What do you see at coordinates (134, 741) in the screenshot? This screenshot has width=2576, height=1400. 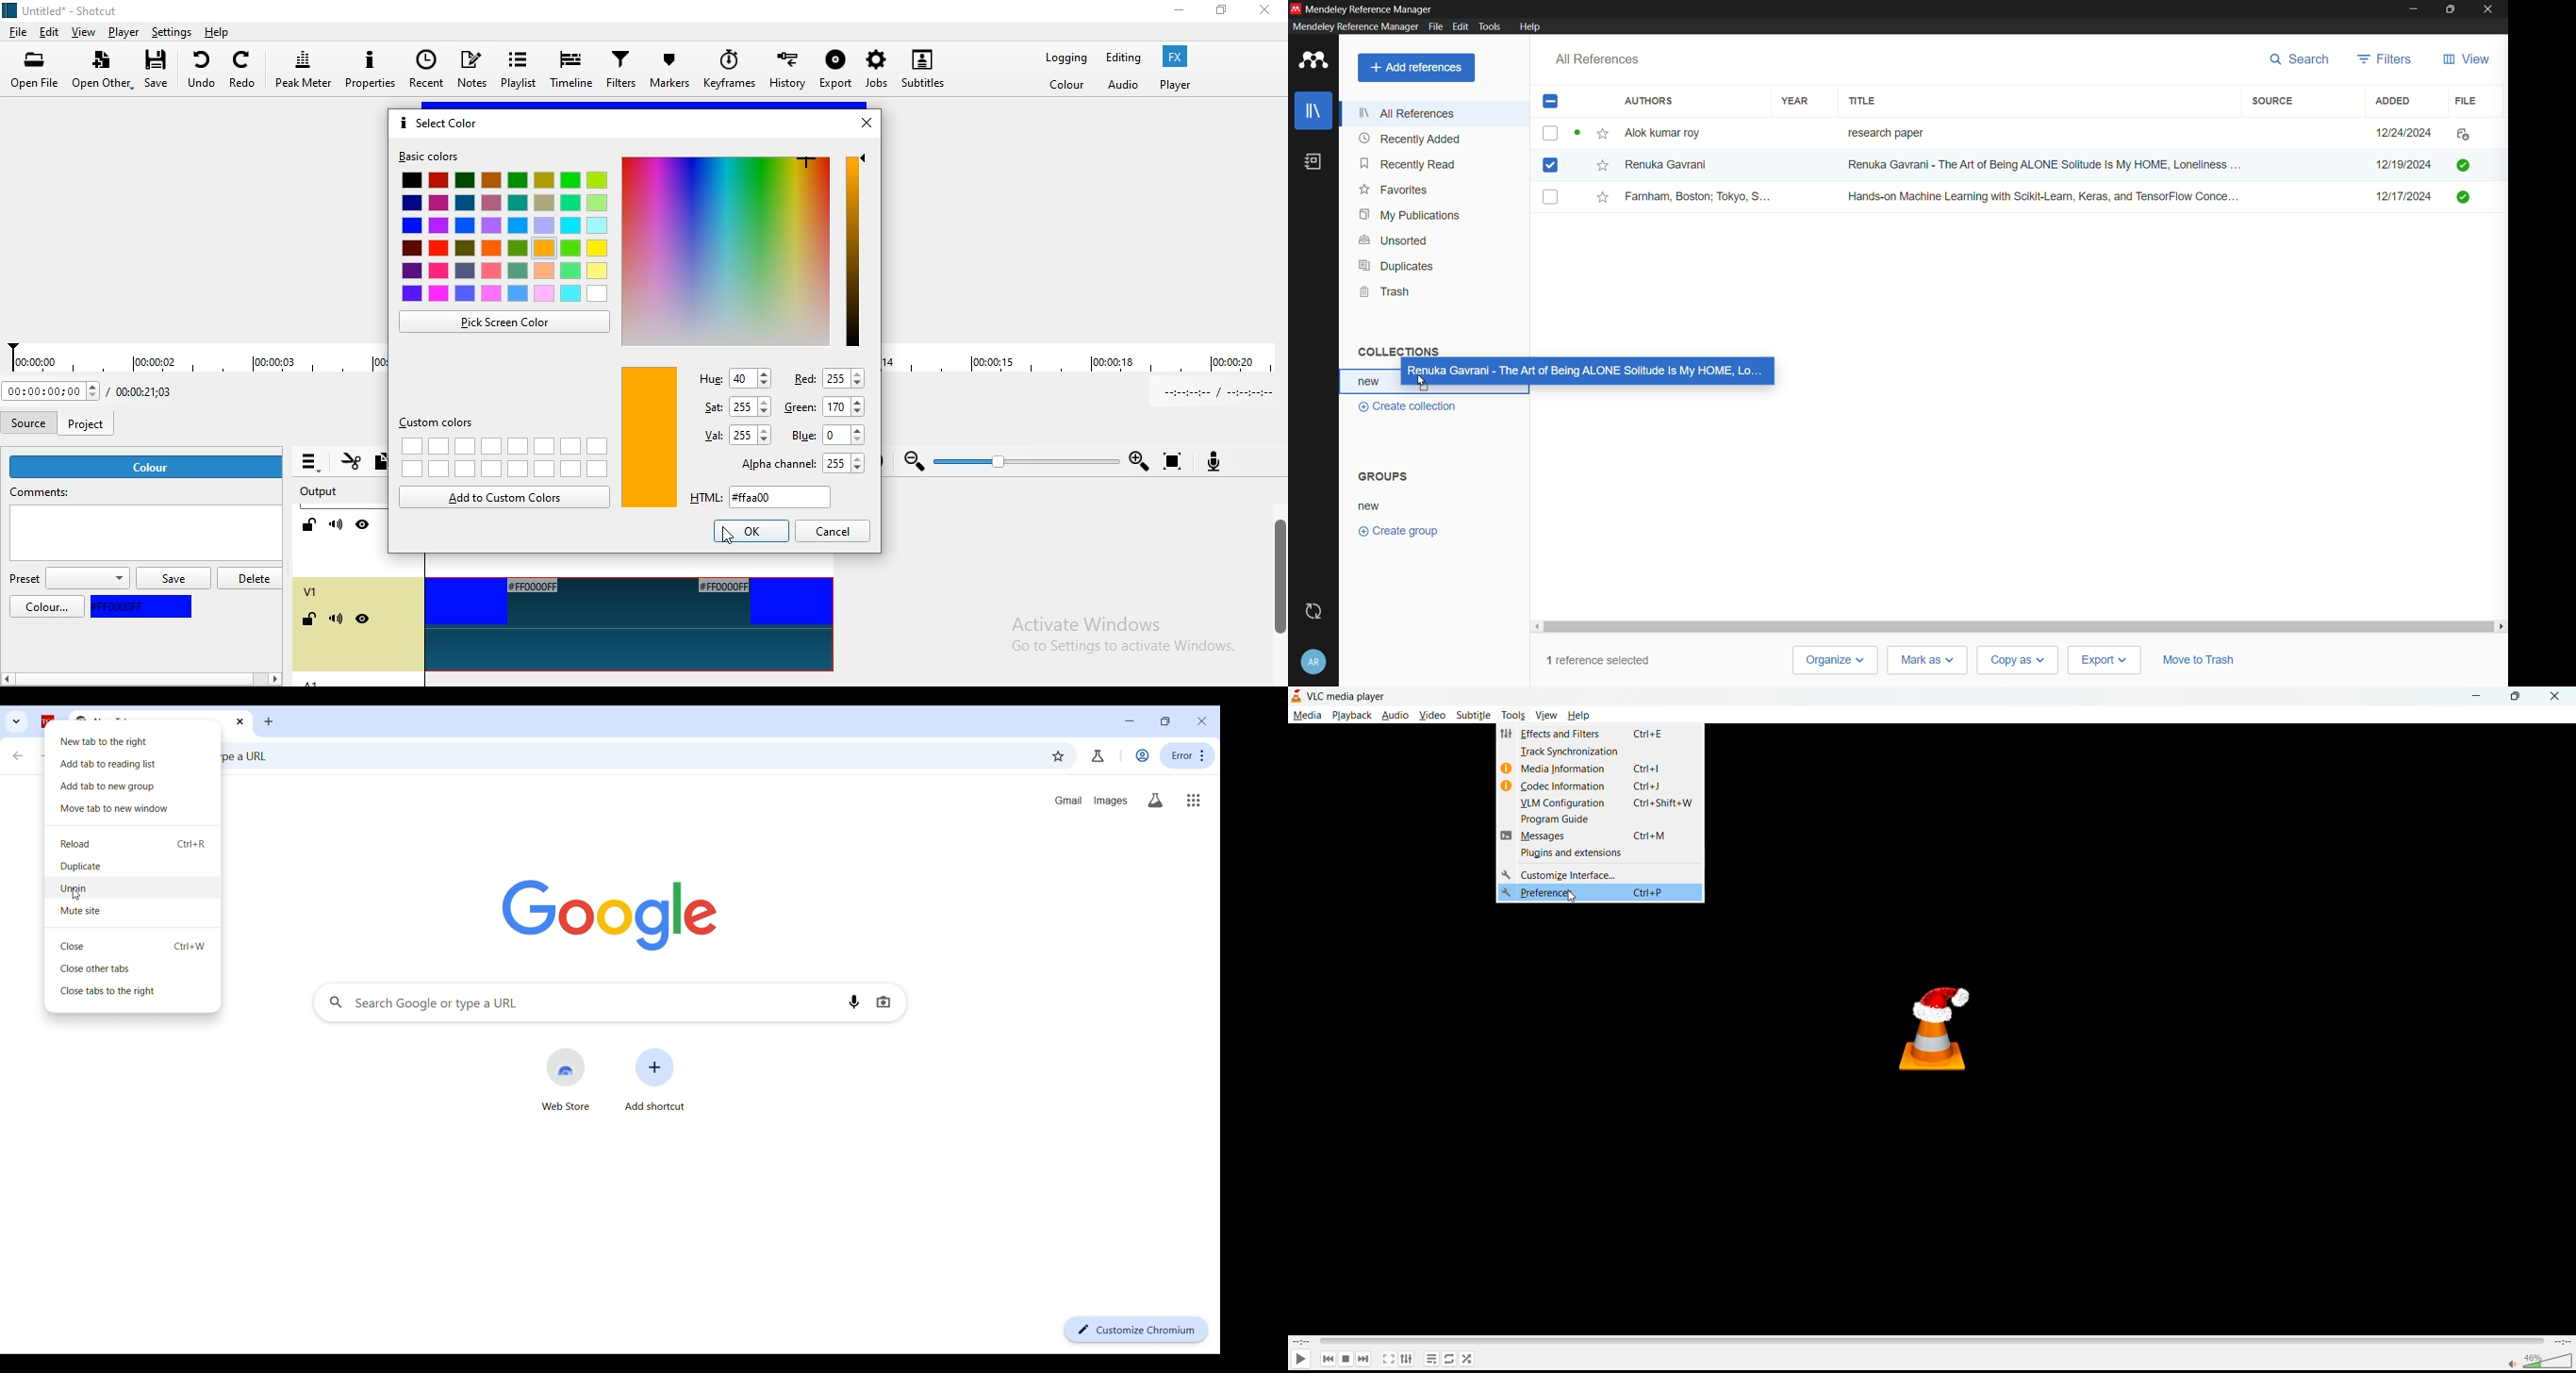 I see `New tab to the right` at bounding box center [134, 741].